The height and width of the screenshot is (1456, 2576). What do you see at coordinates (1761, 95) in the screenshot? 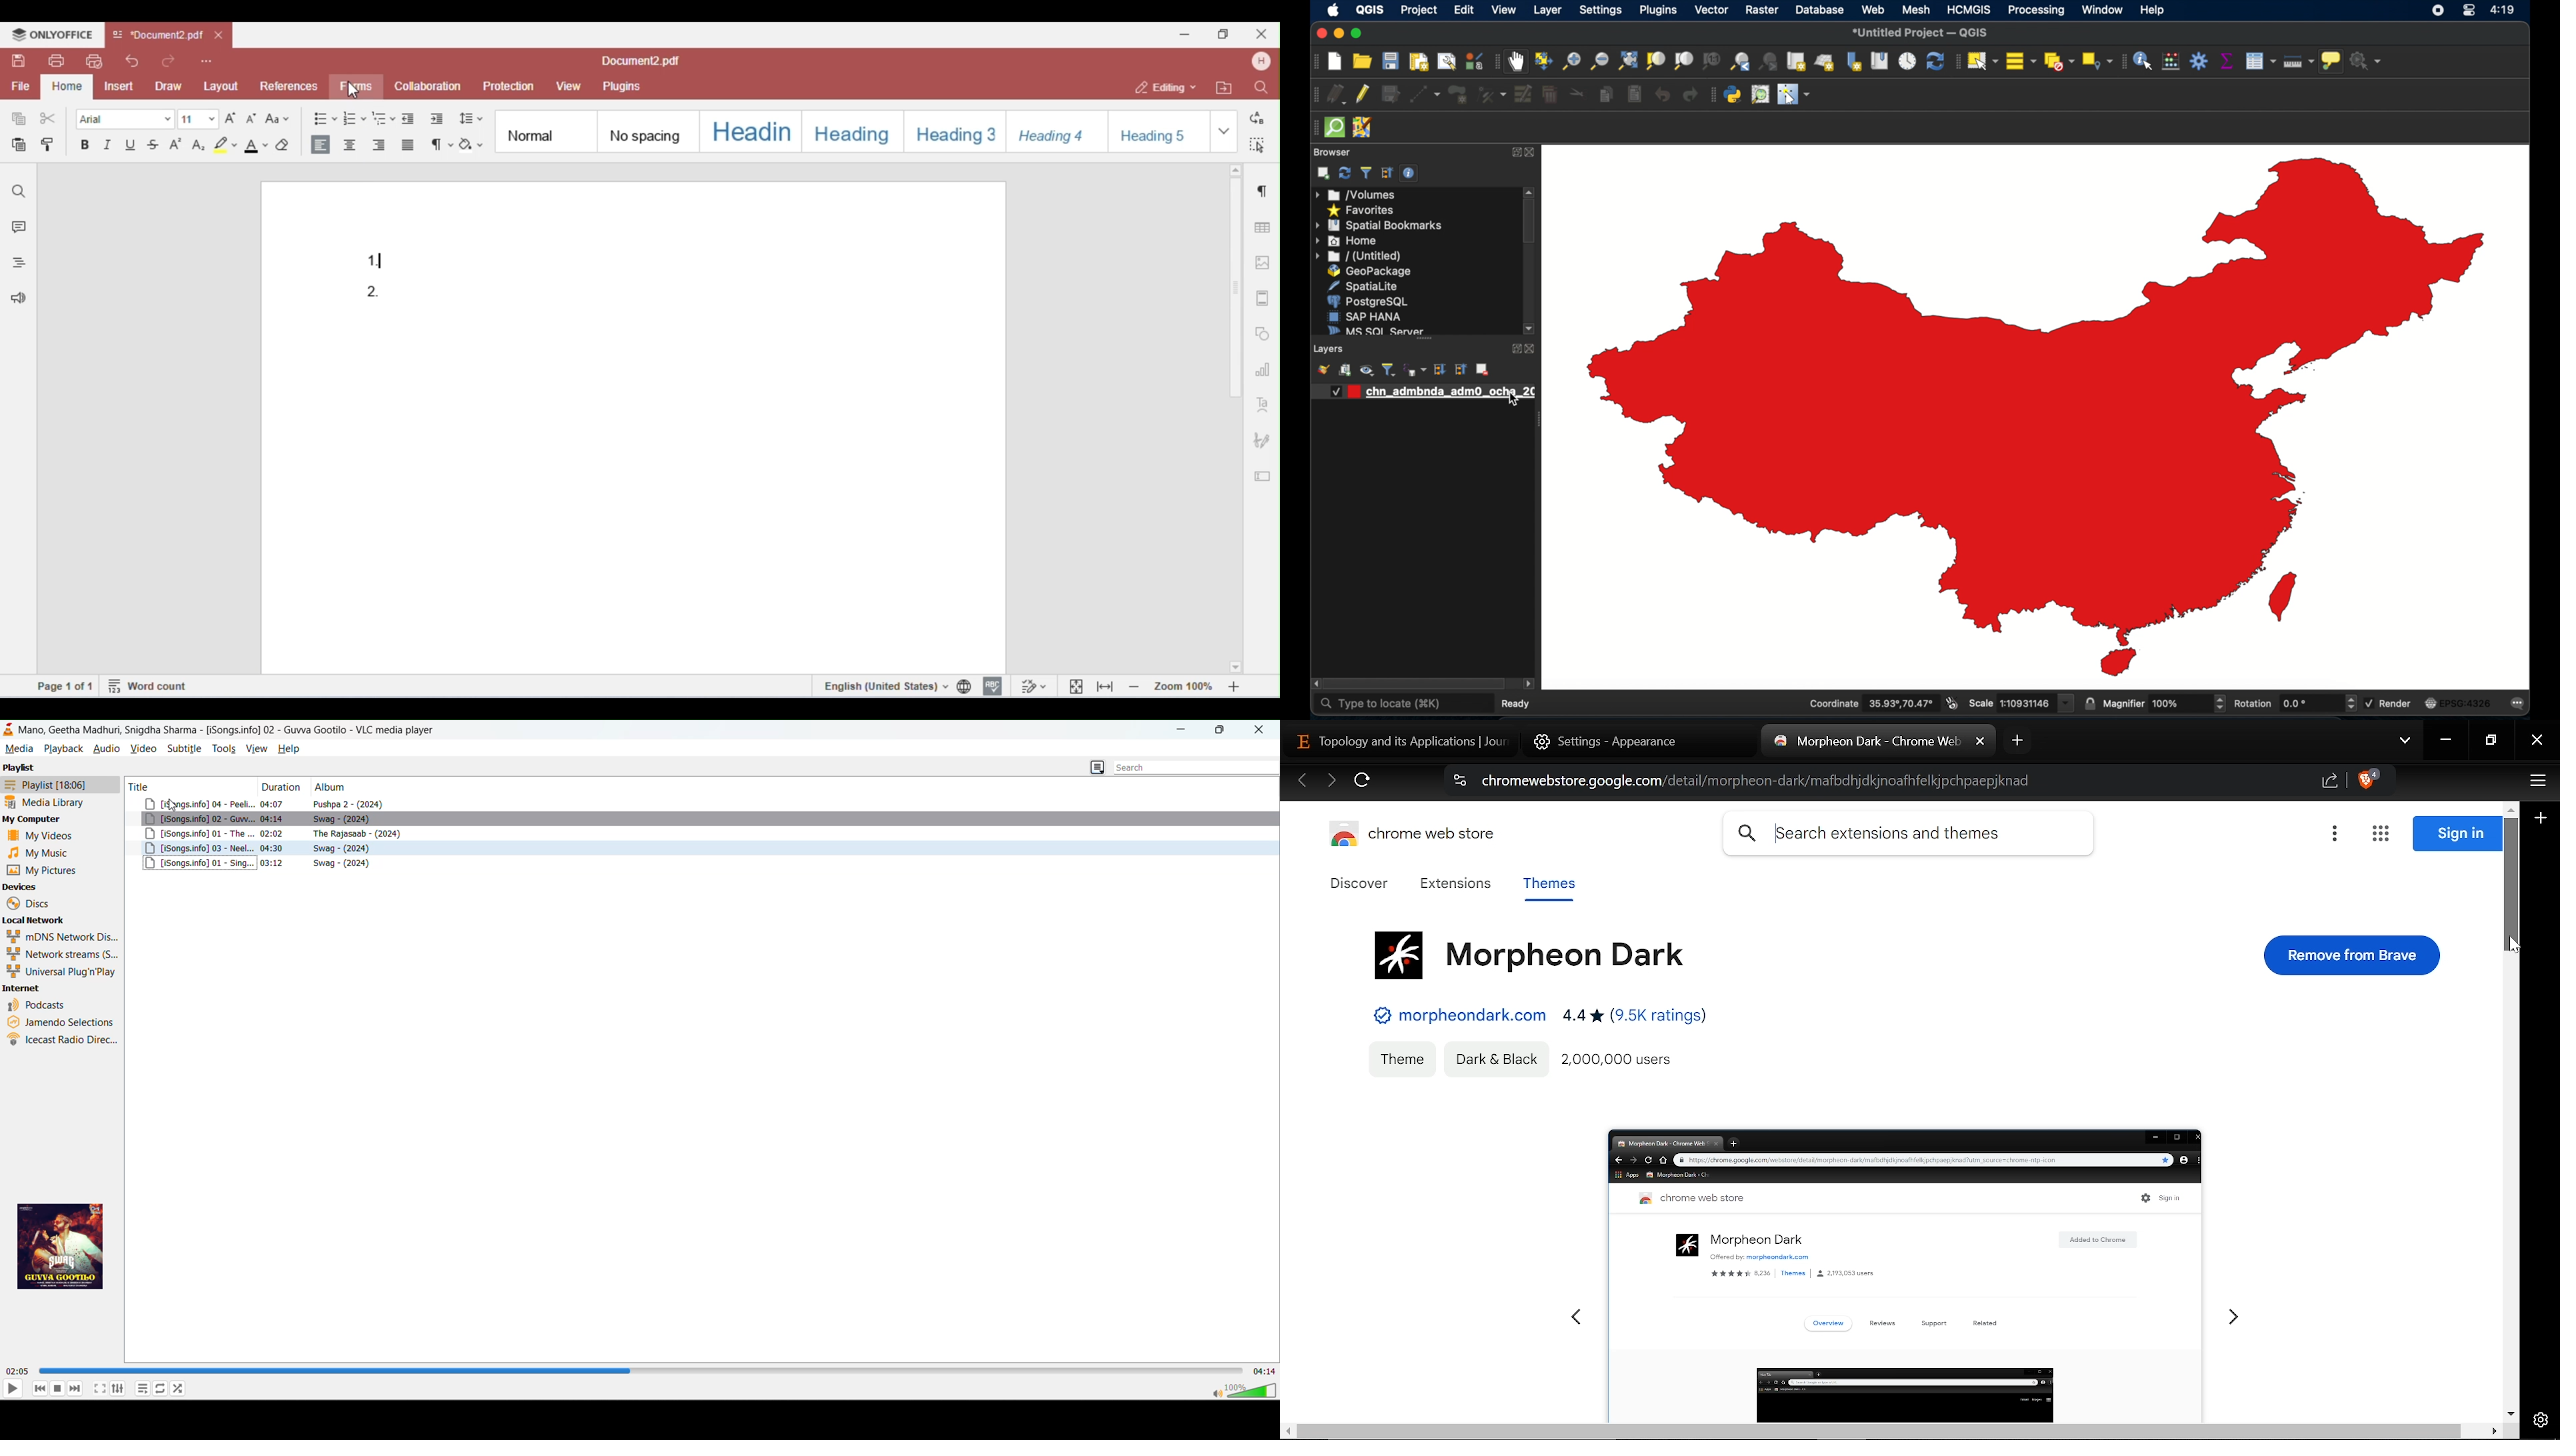
I see `osm place search` at bounding box center [1761, 95].